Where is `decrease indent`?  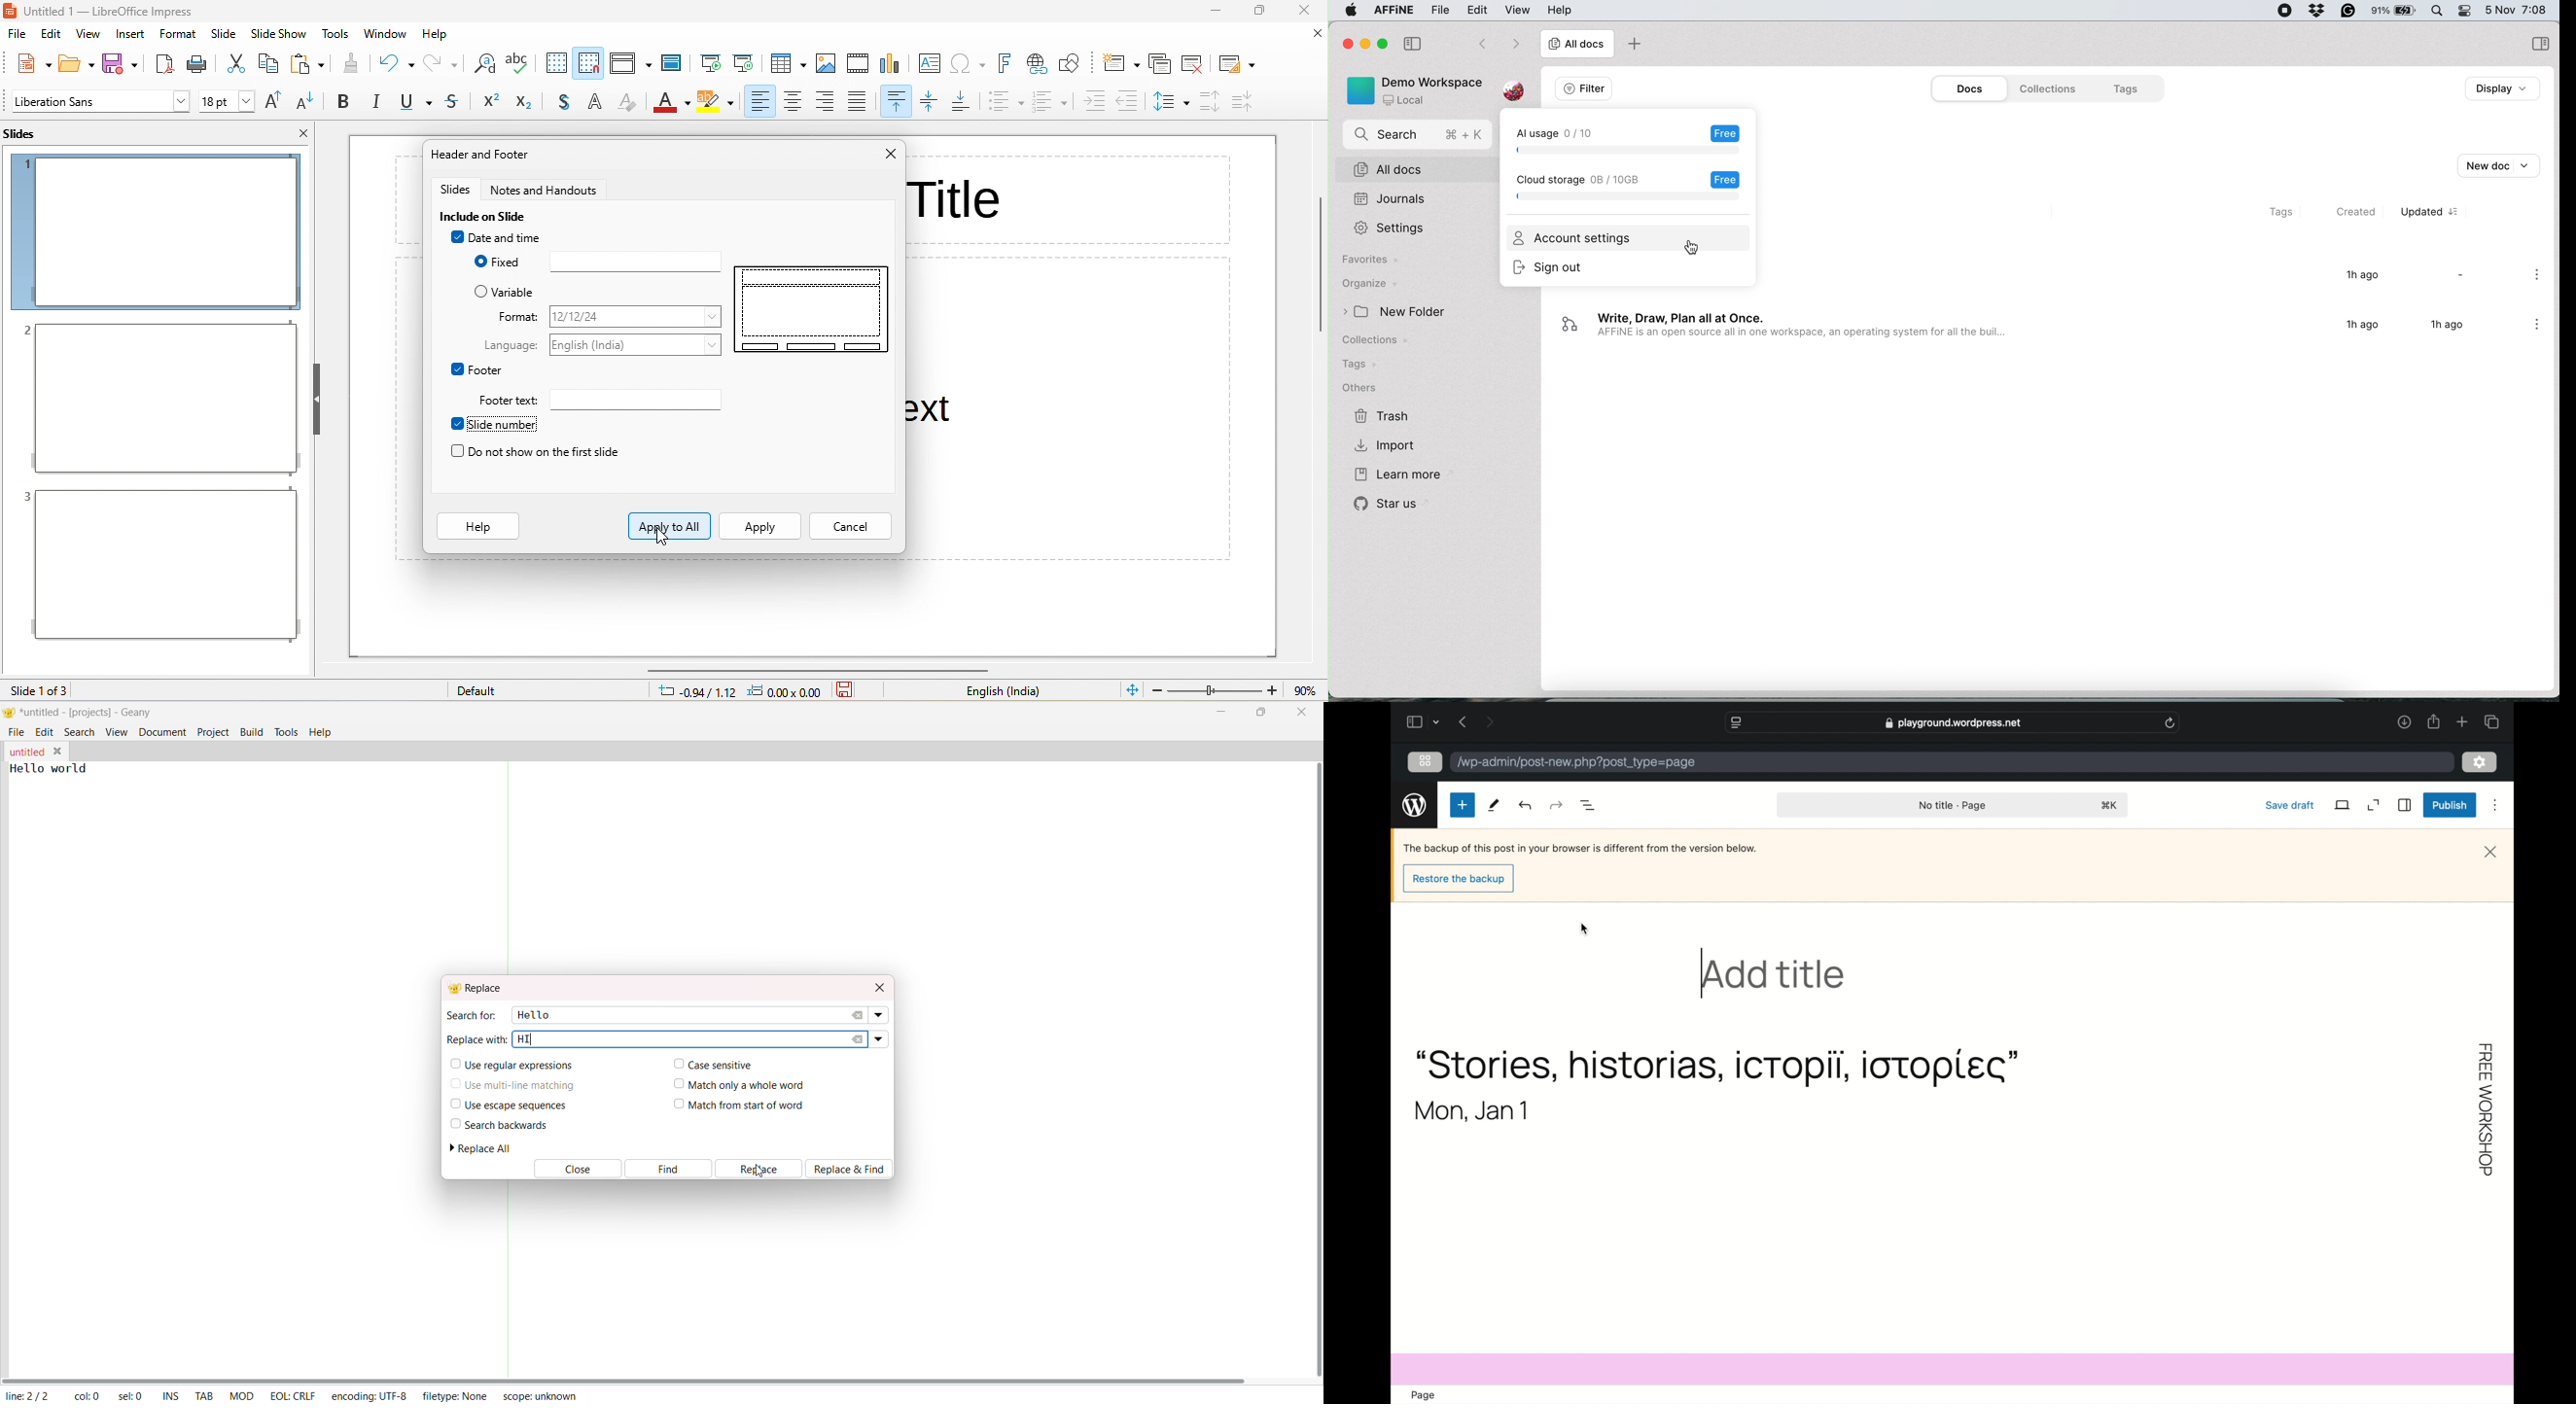 decrease indent is located at coordinates (1132, 100).